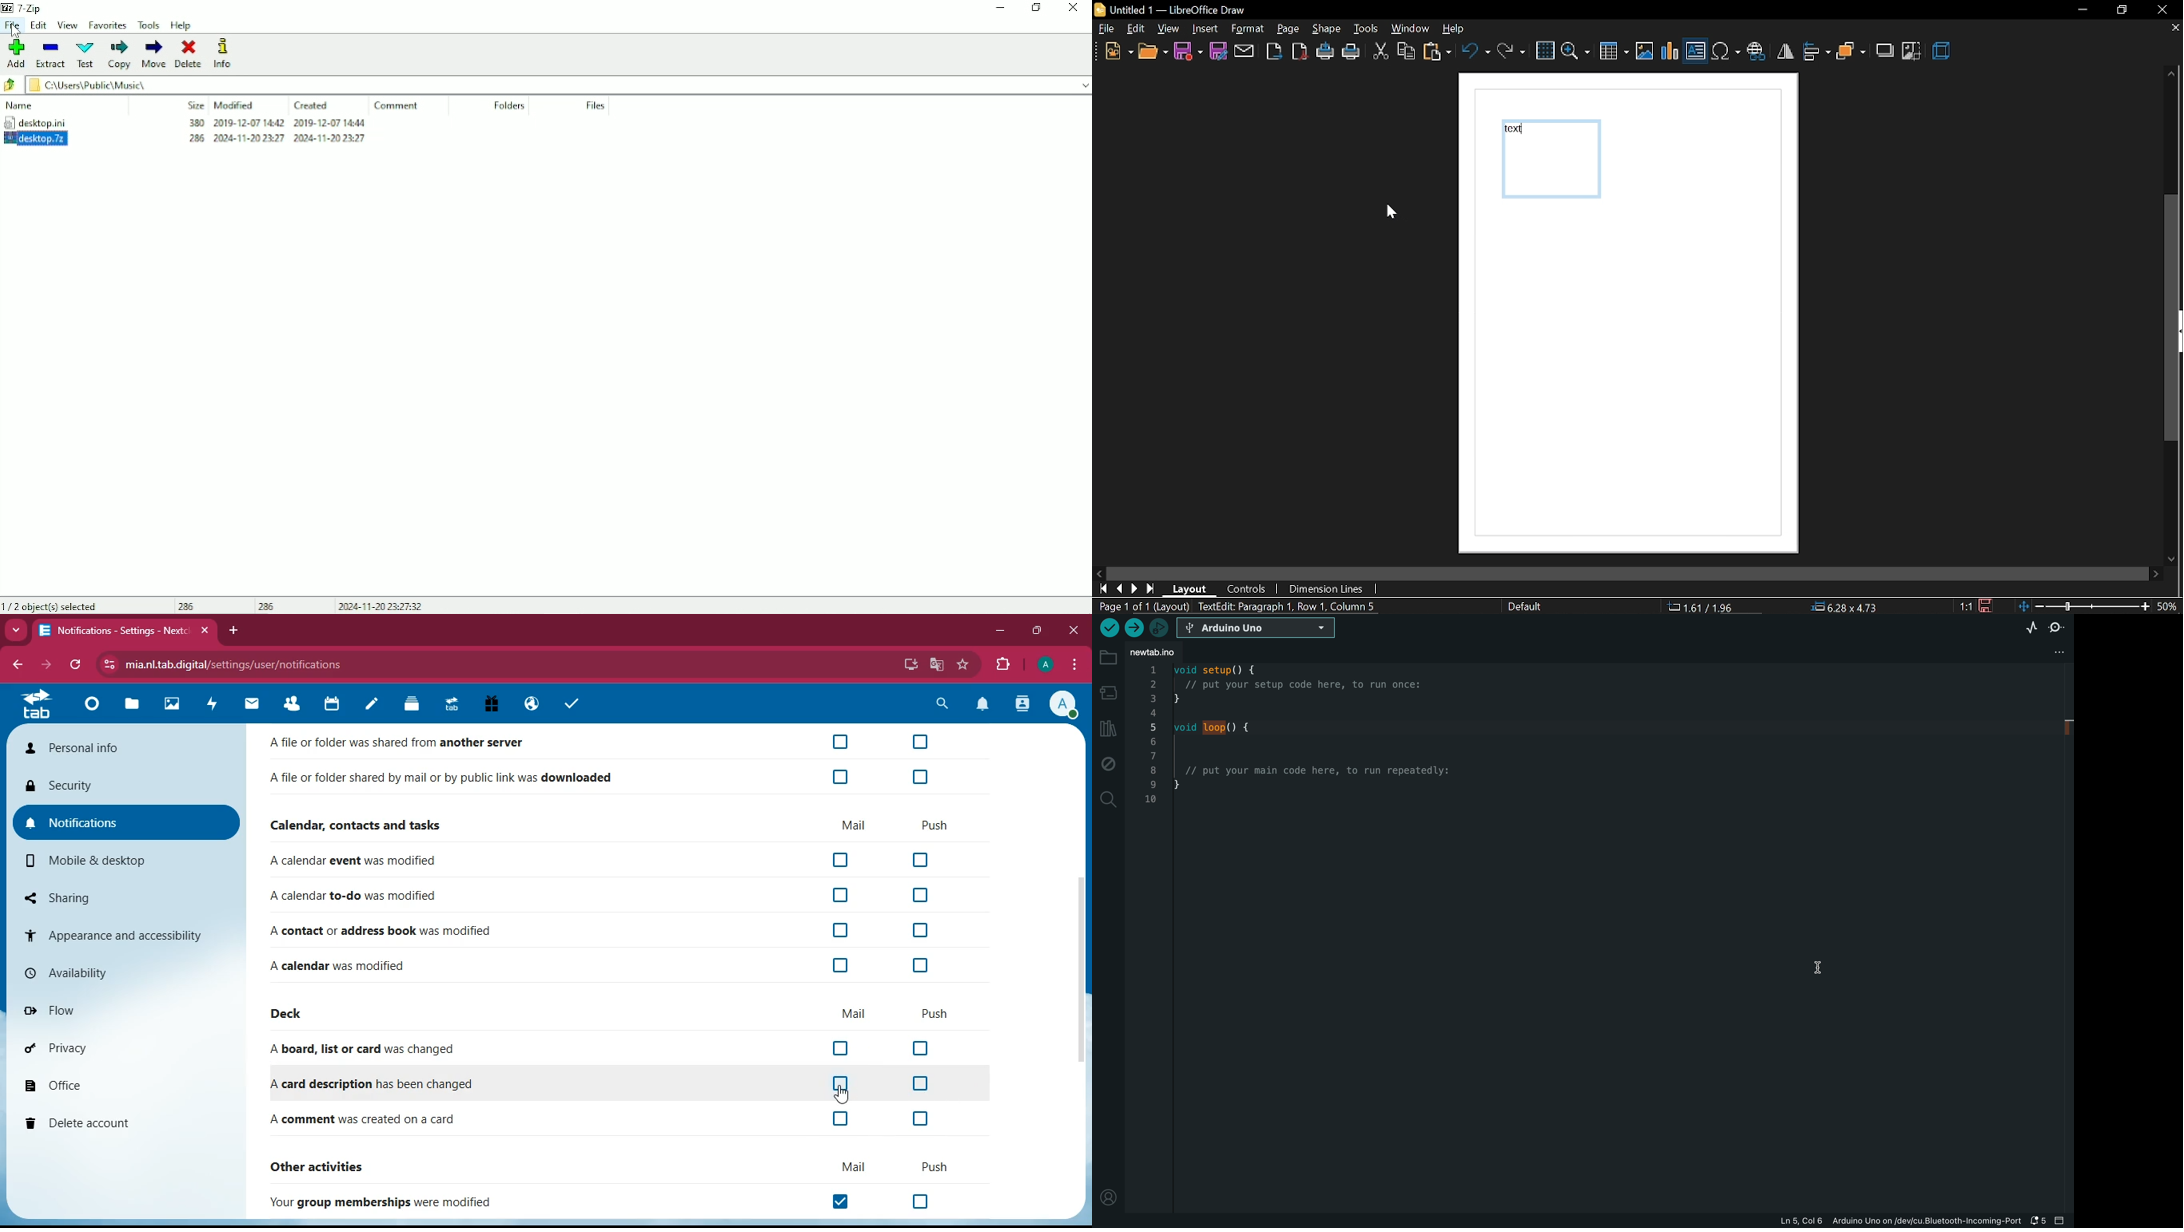 This screenshot has height=1232, width=2184. Describe the element at coordinates (127, 824) in the screenshot. I see `notifications` at that location.